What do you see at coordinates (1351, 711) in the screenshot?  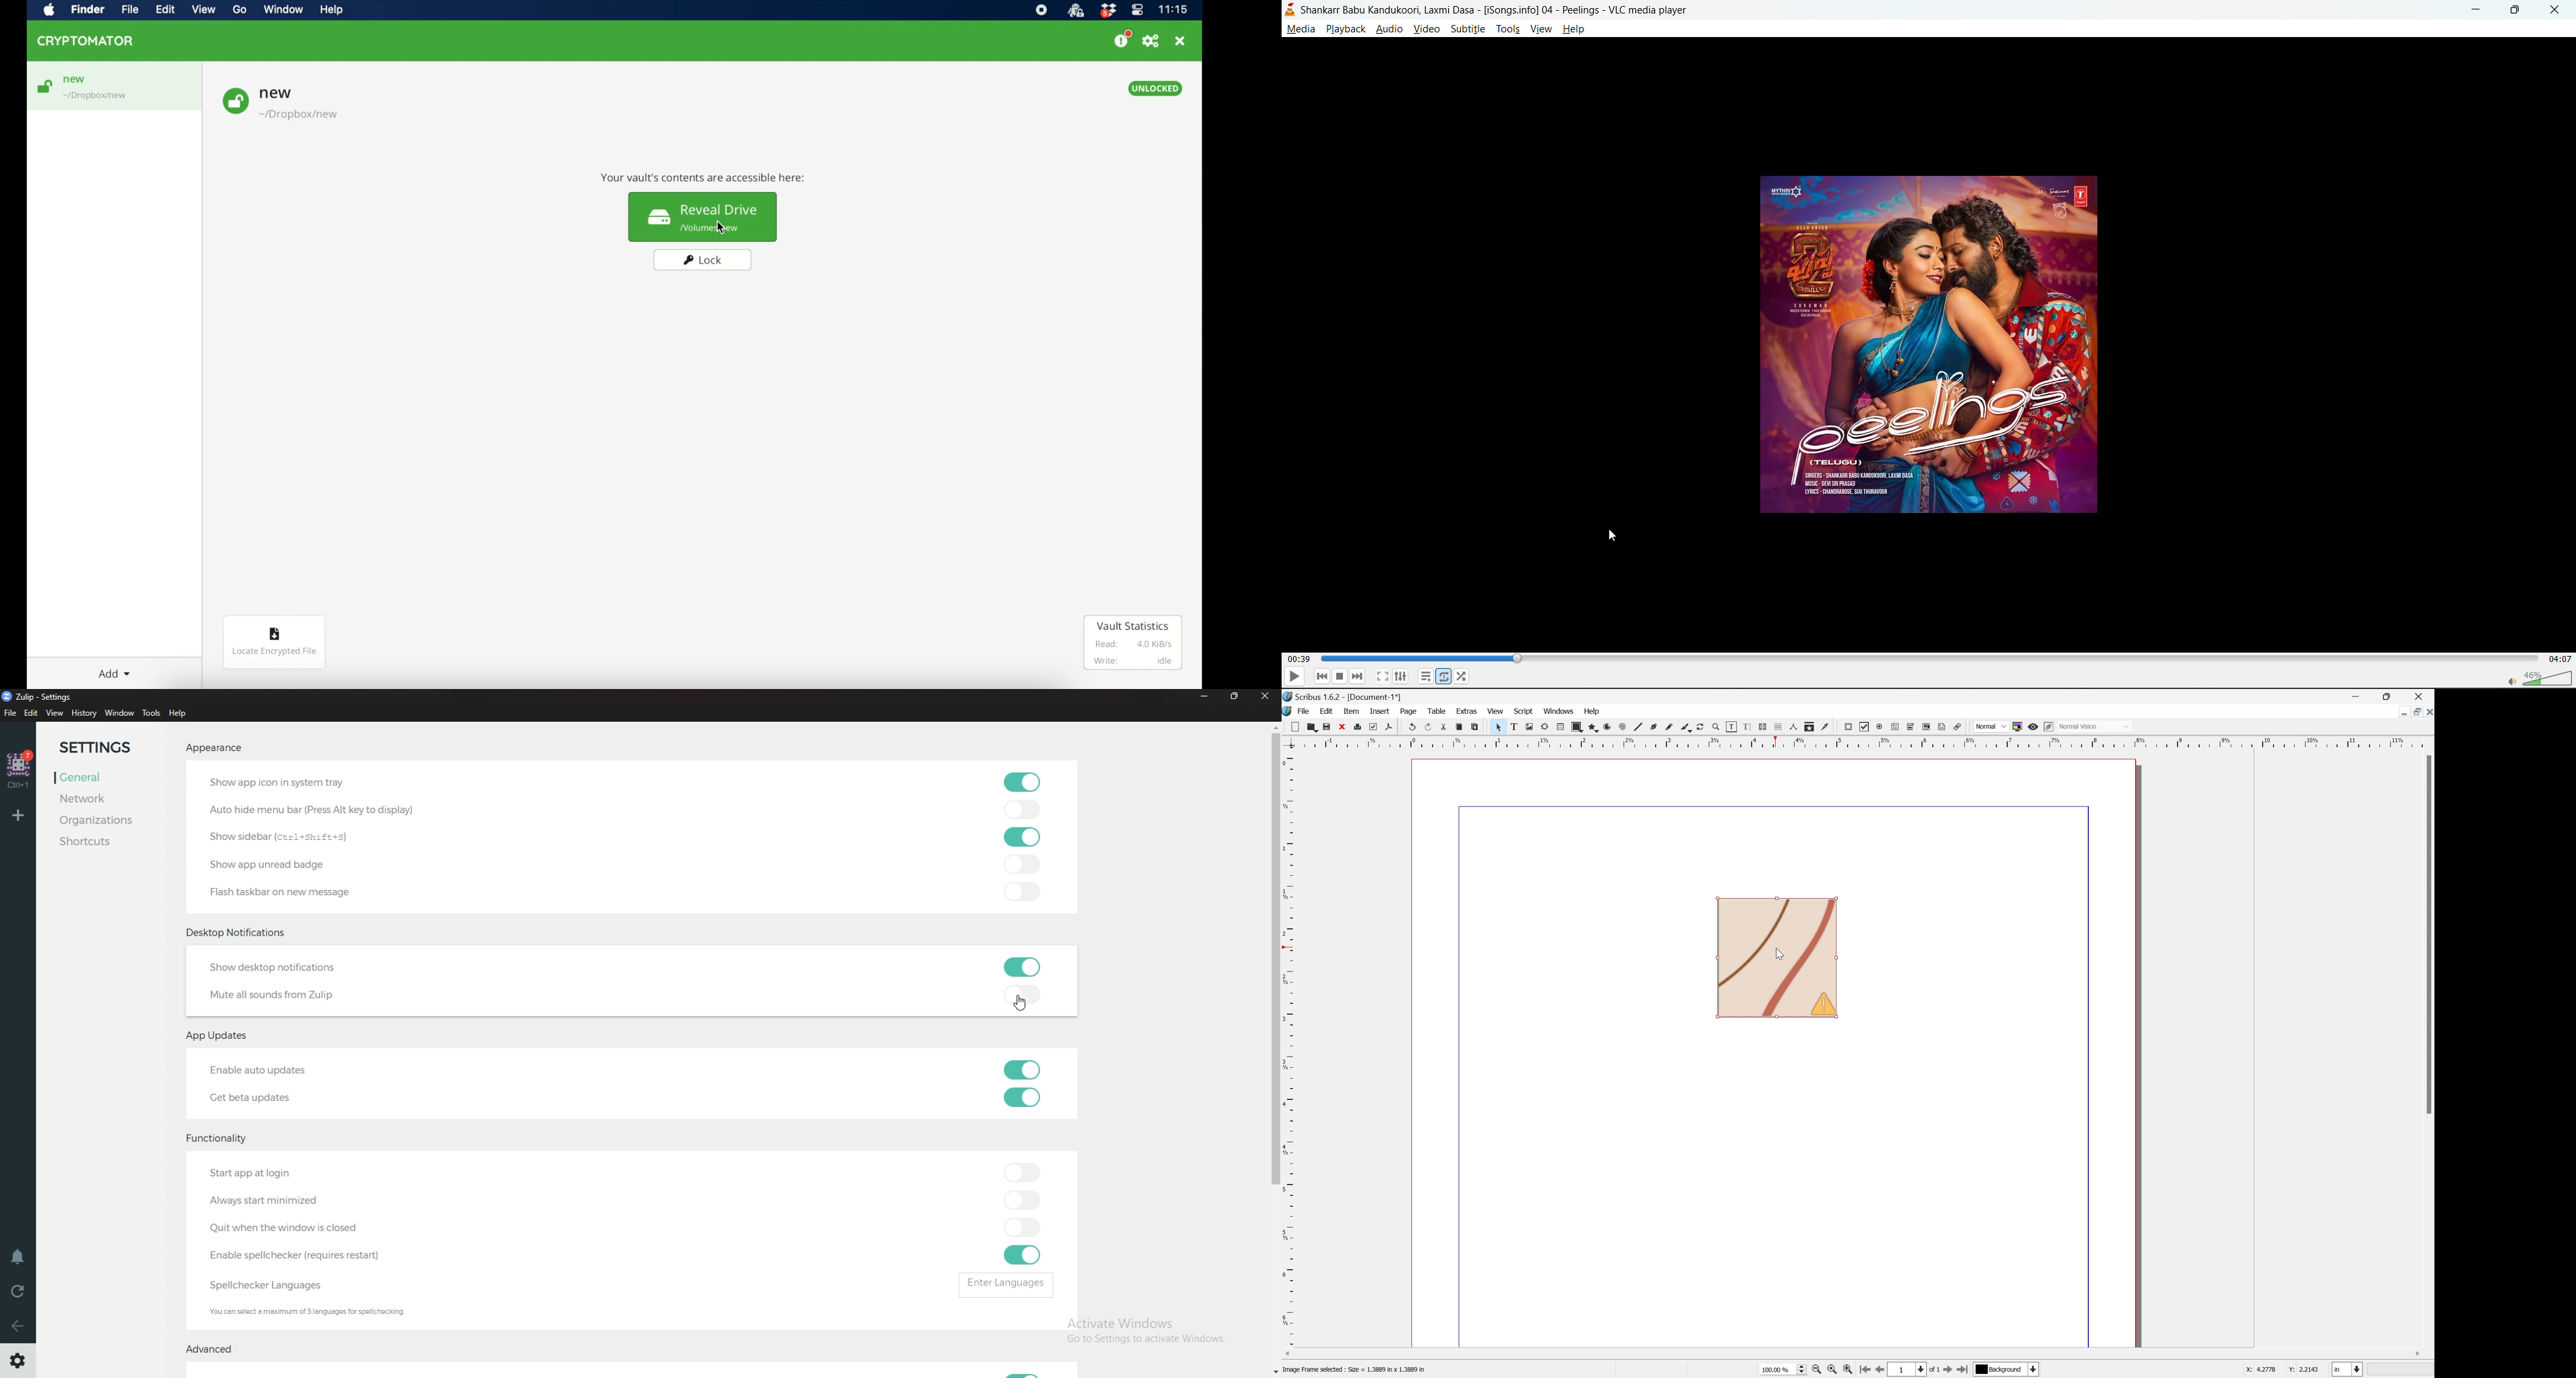 I see `Item` at bounding box center [1351, 711].